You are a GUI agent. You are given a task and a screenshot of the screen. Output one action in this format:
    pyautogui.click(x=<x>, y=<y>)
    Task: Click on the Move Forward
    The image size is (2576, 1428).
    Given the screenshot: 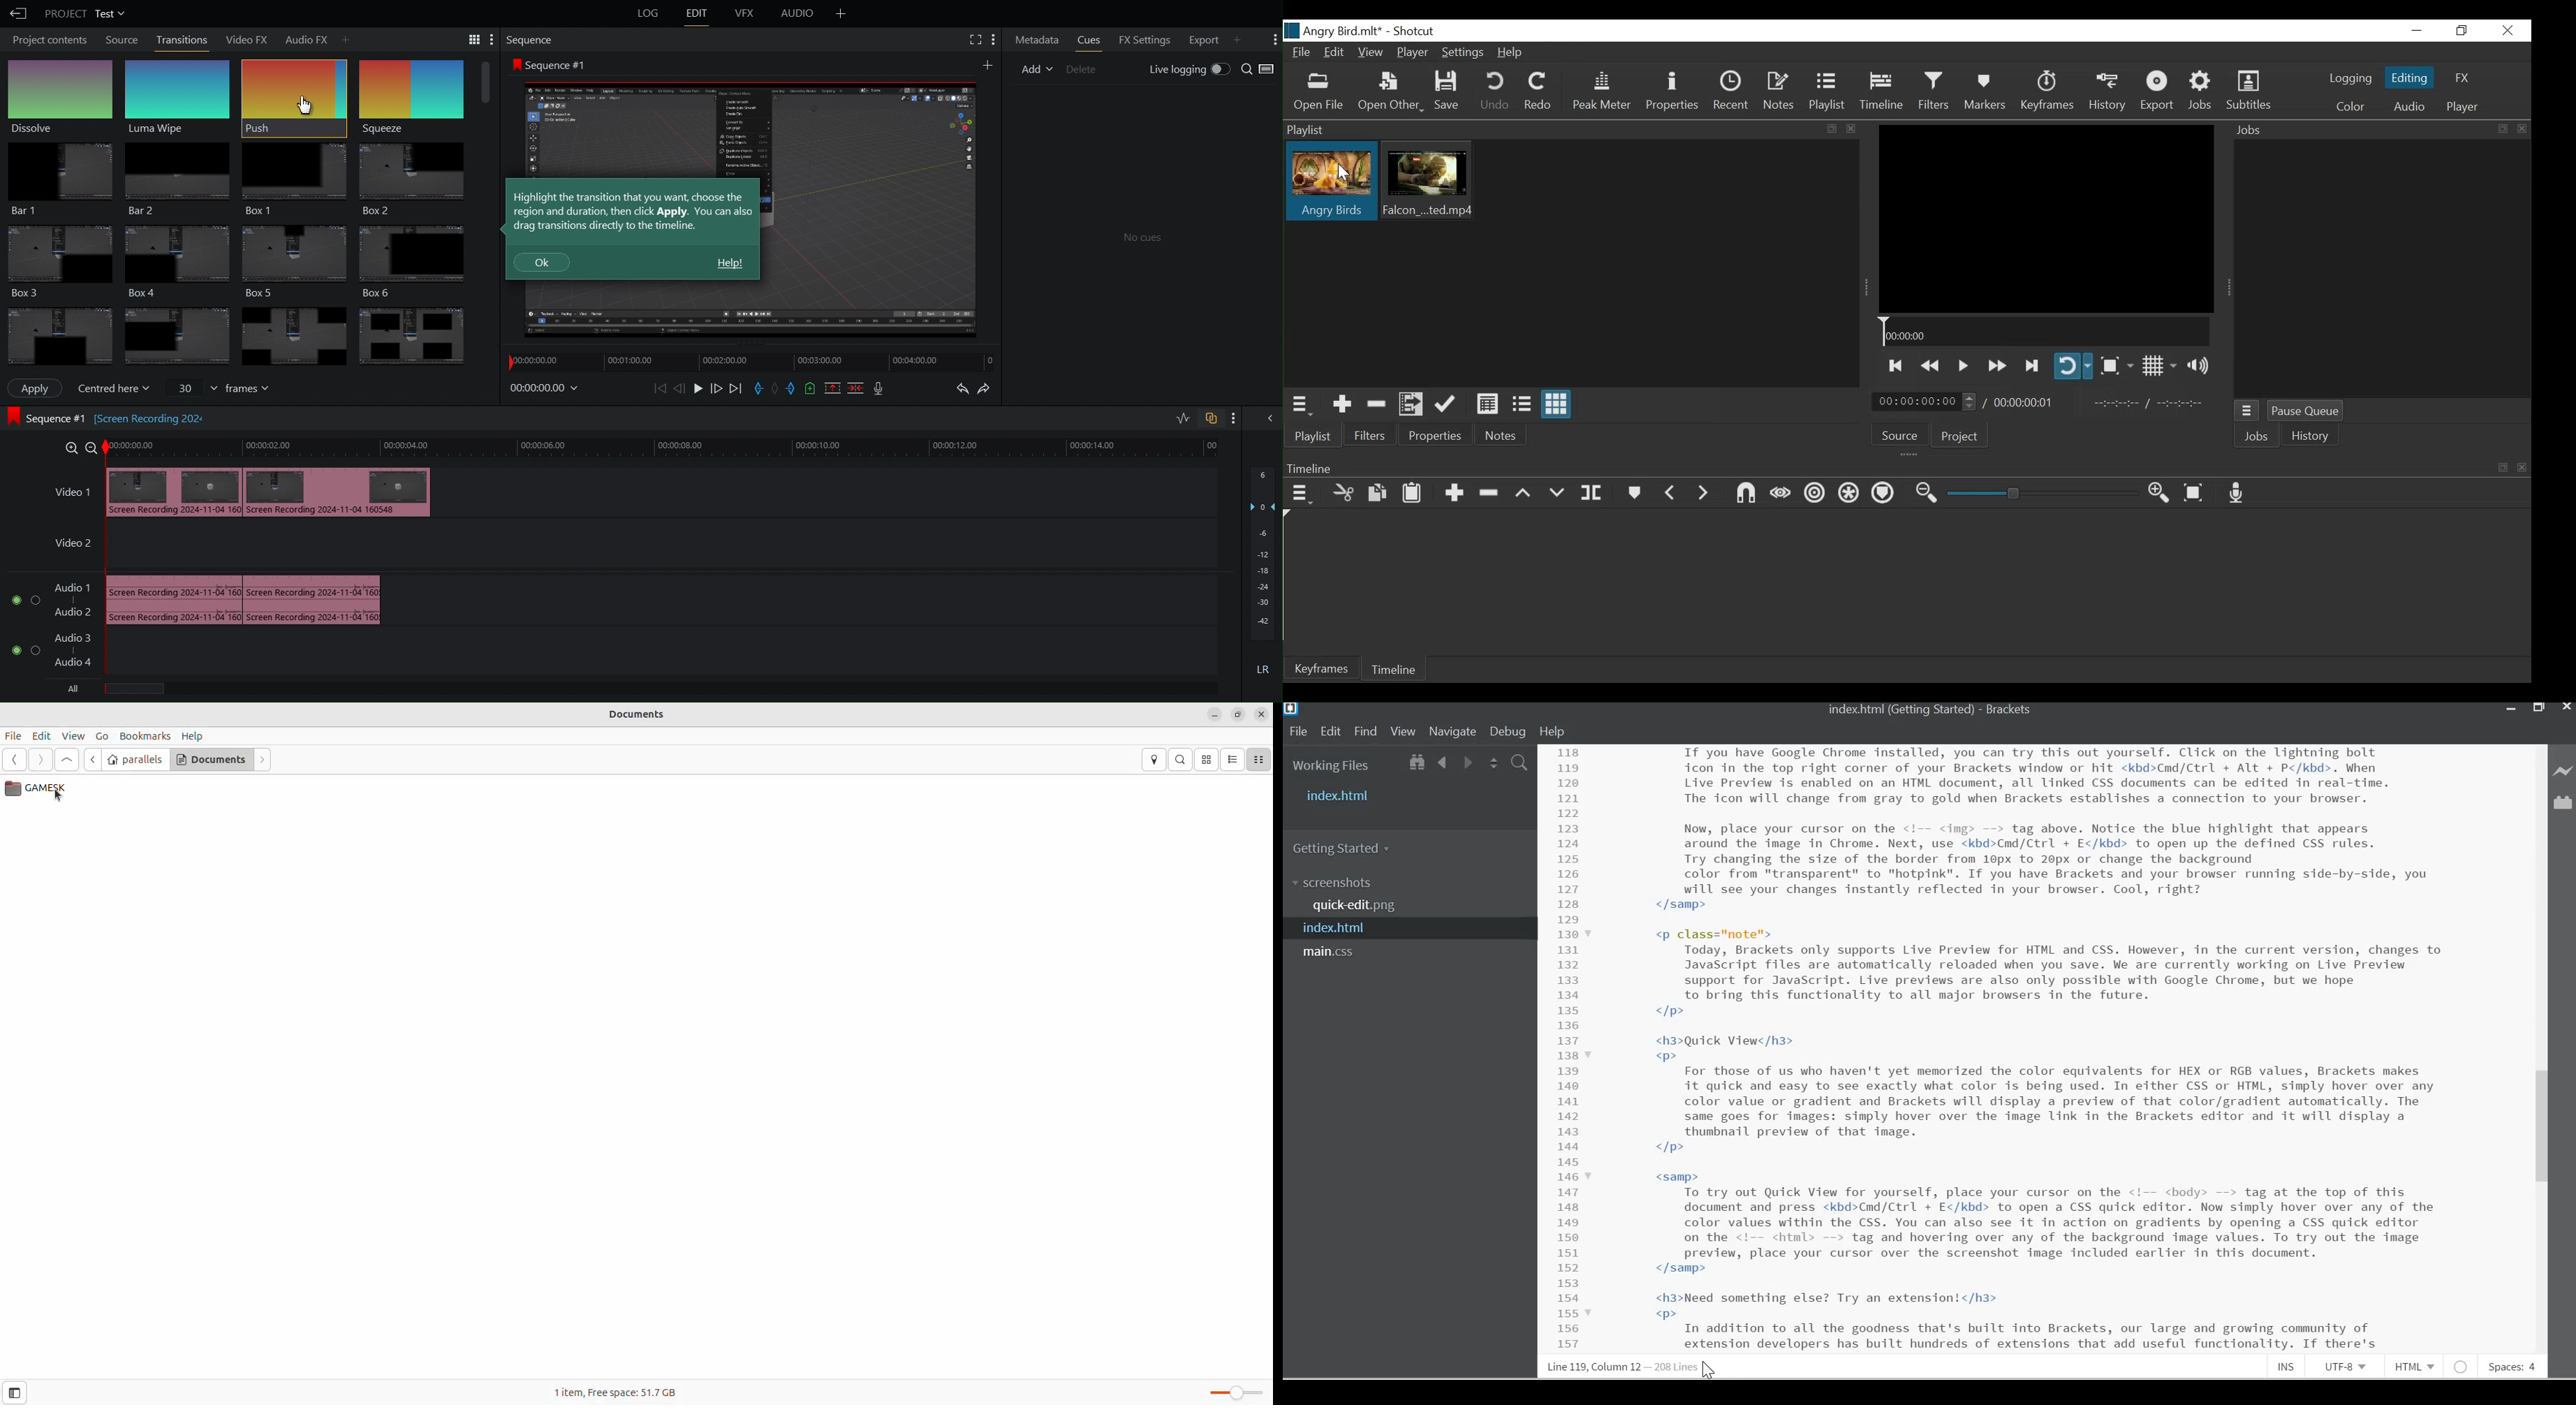 What is the action you would take?
    pyautogui.click(x=717, y=389)
    